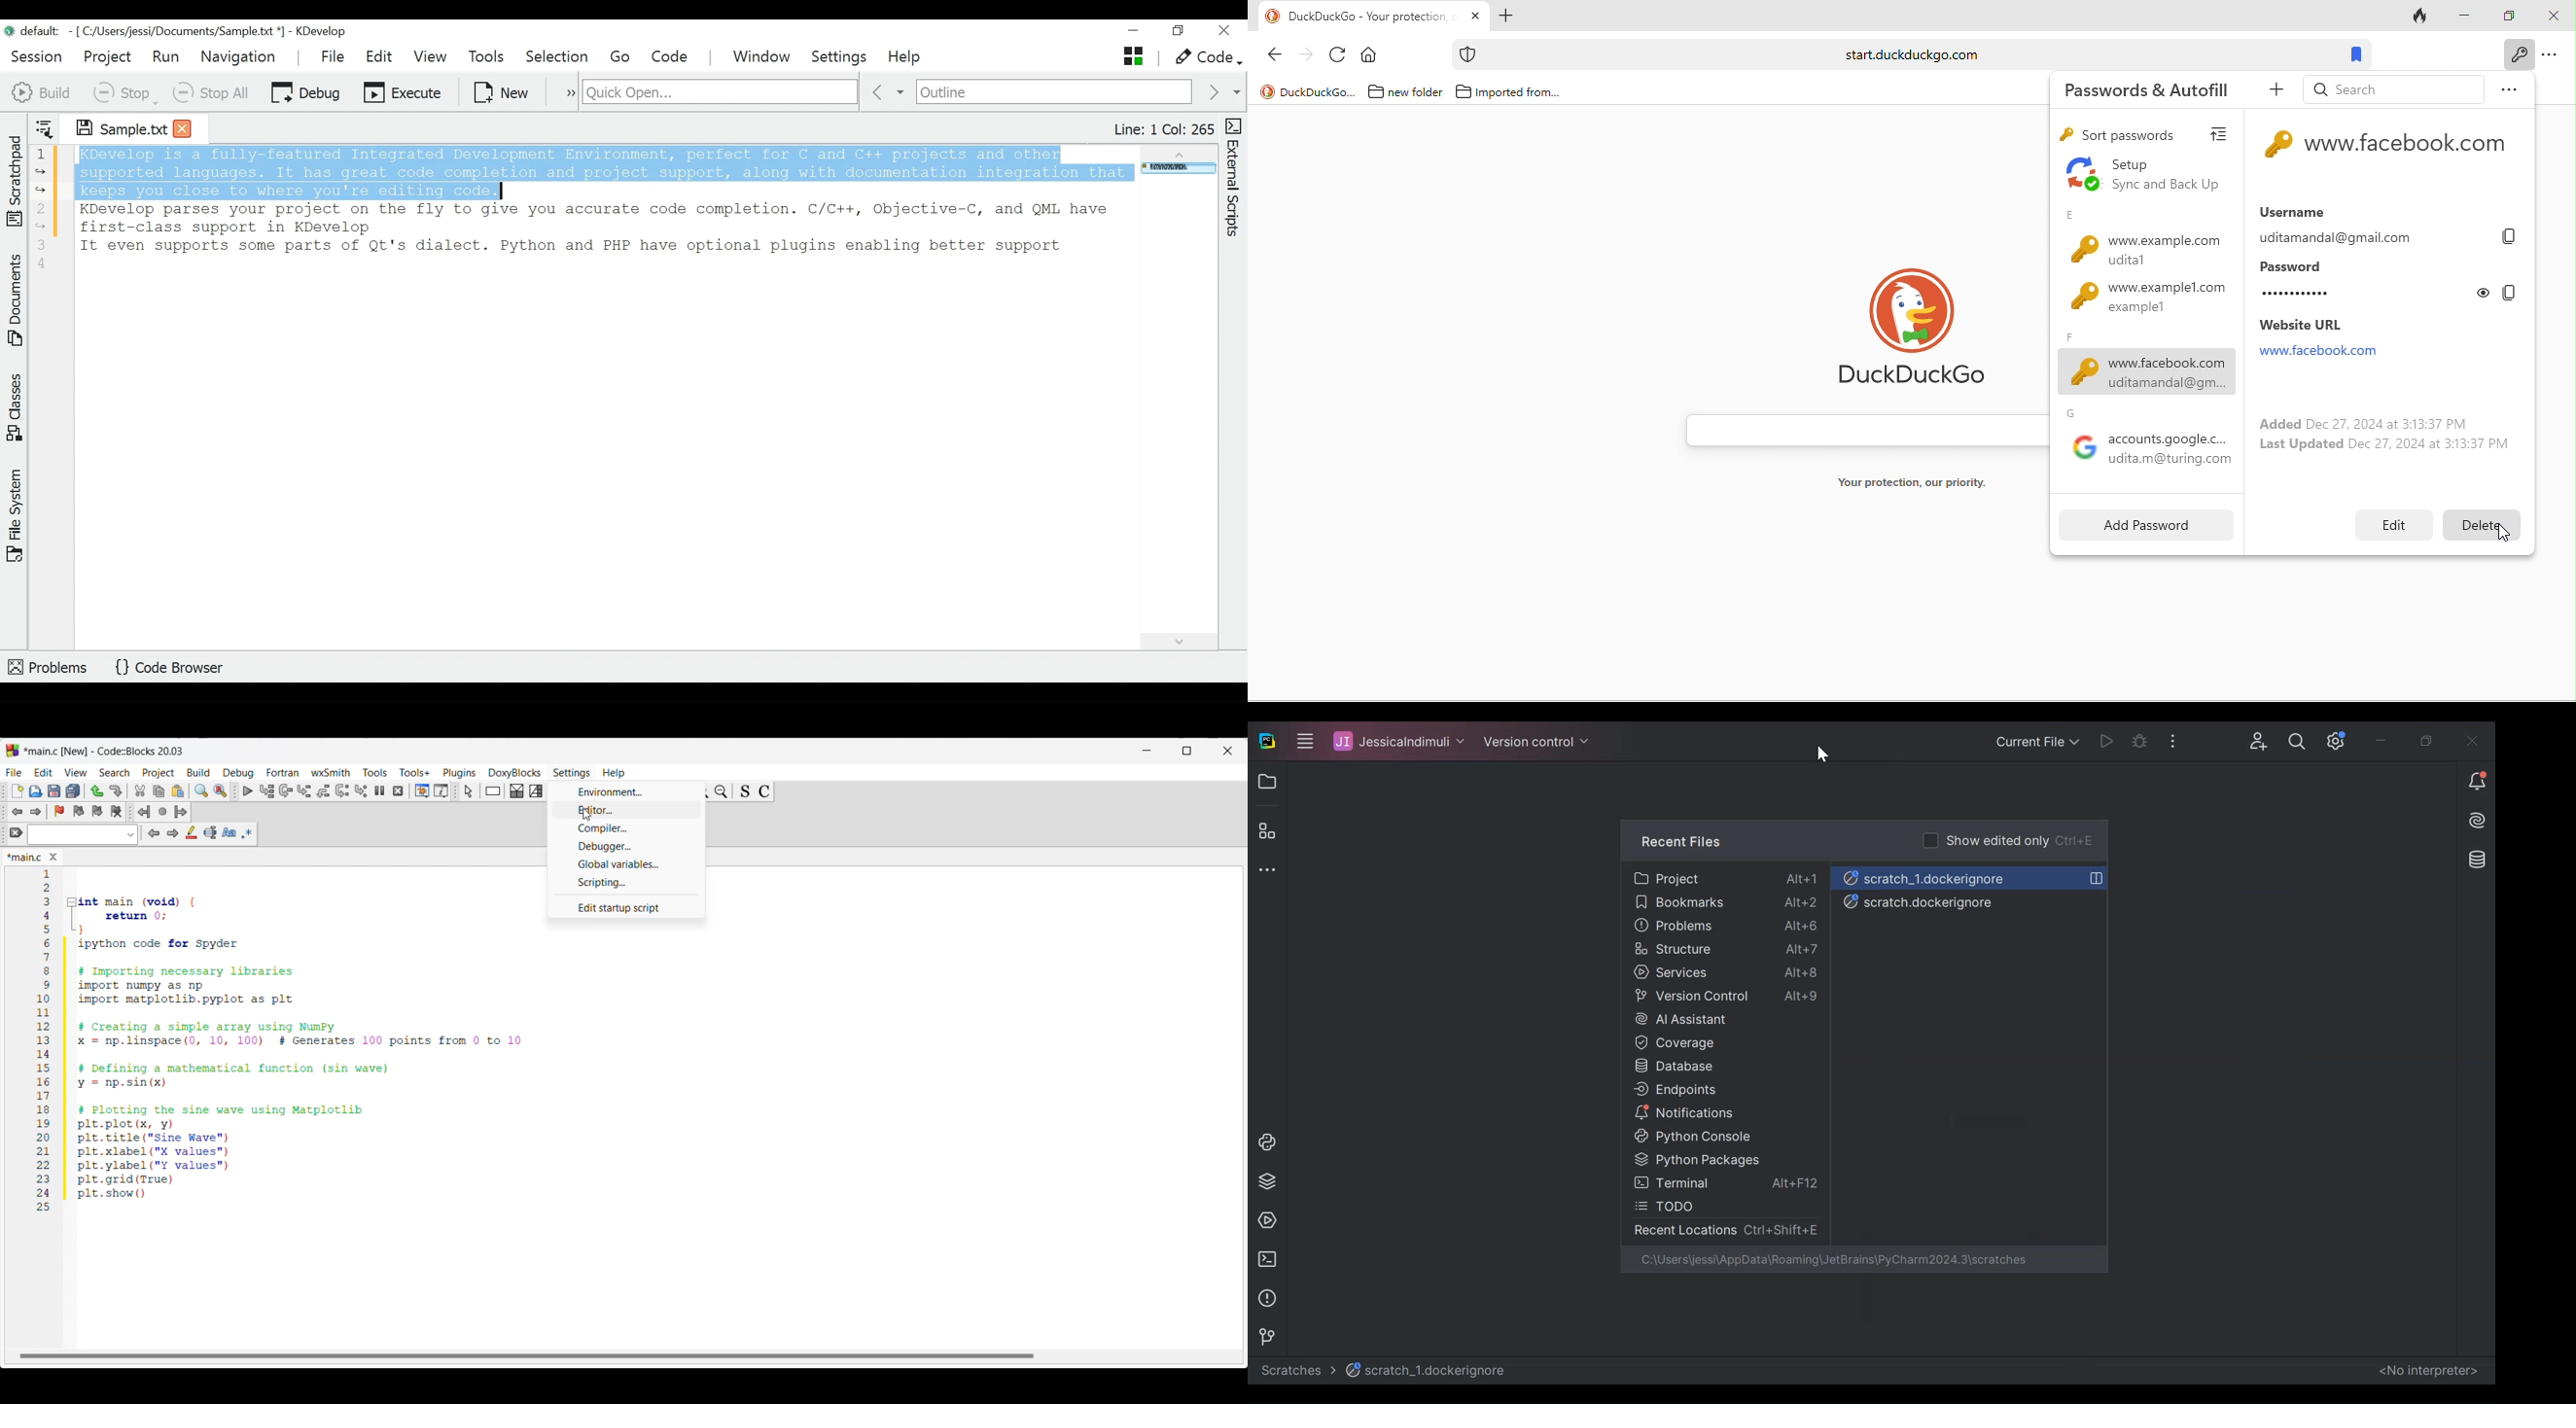 The height and width of the screenshot is (1428, 2576). What do you see at coordinates (2392, 740) in the screenshot?
I see `Minimize` at bounding box center [2392, 740].